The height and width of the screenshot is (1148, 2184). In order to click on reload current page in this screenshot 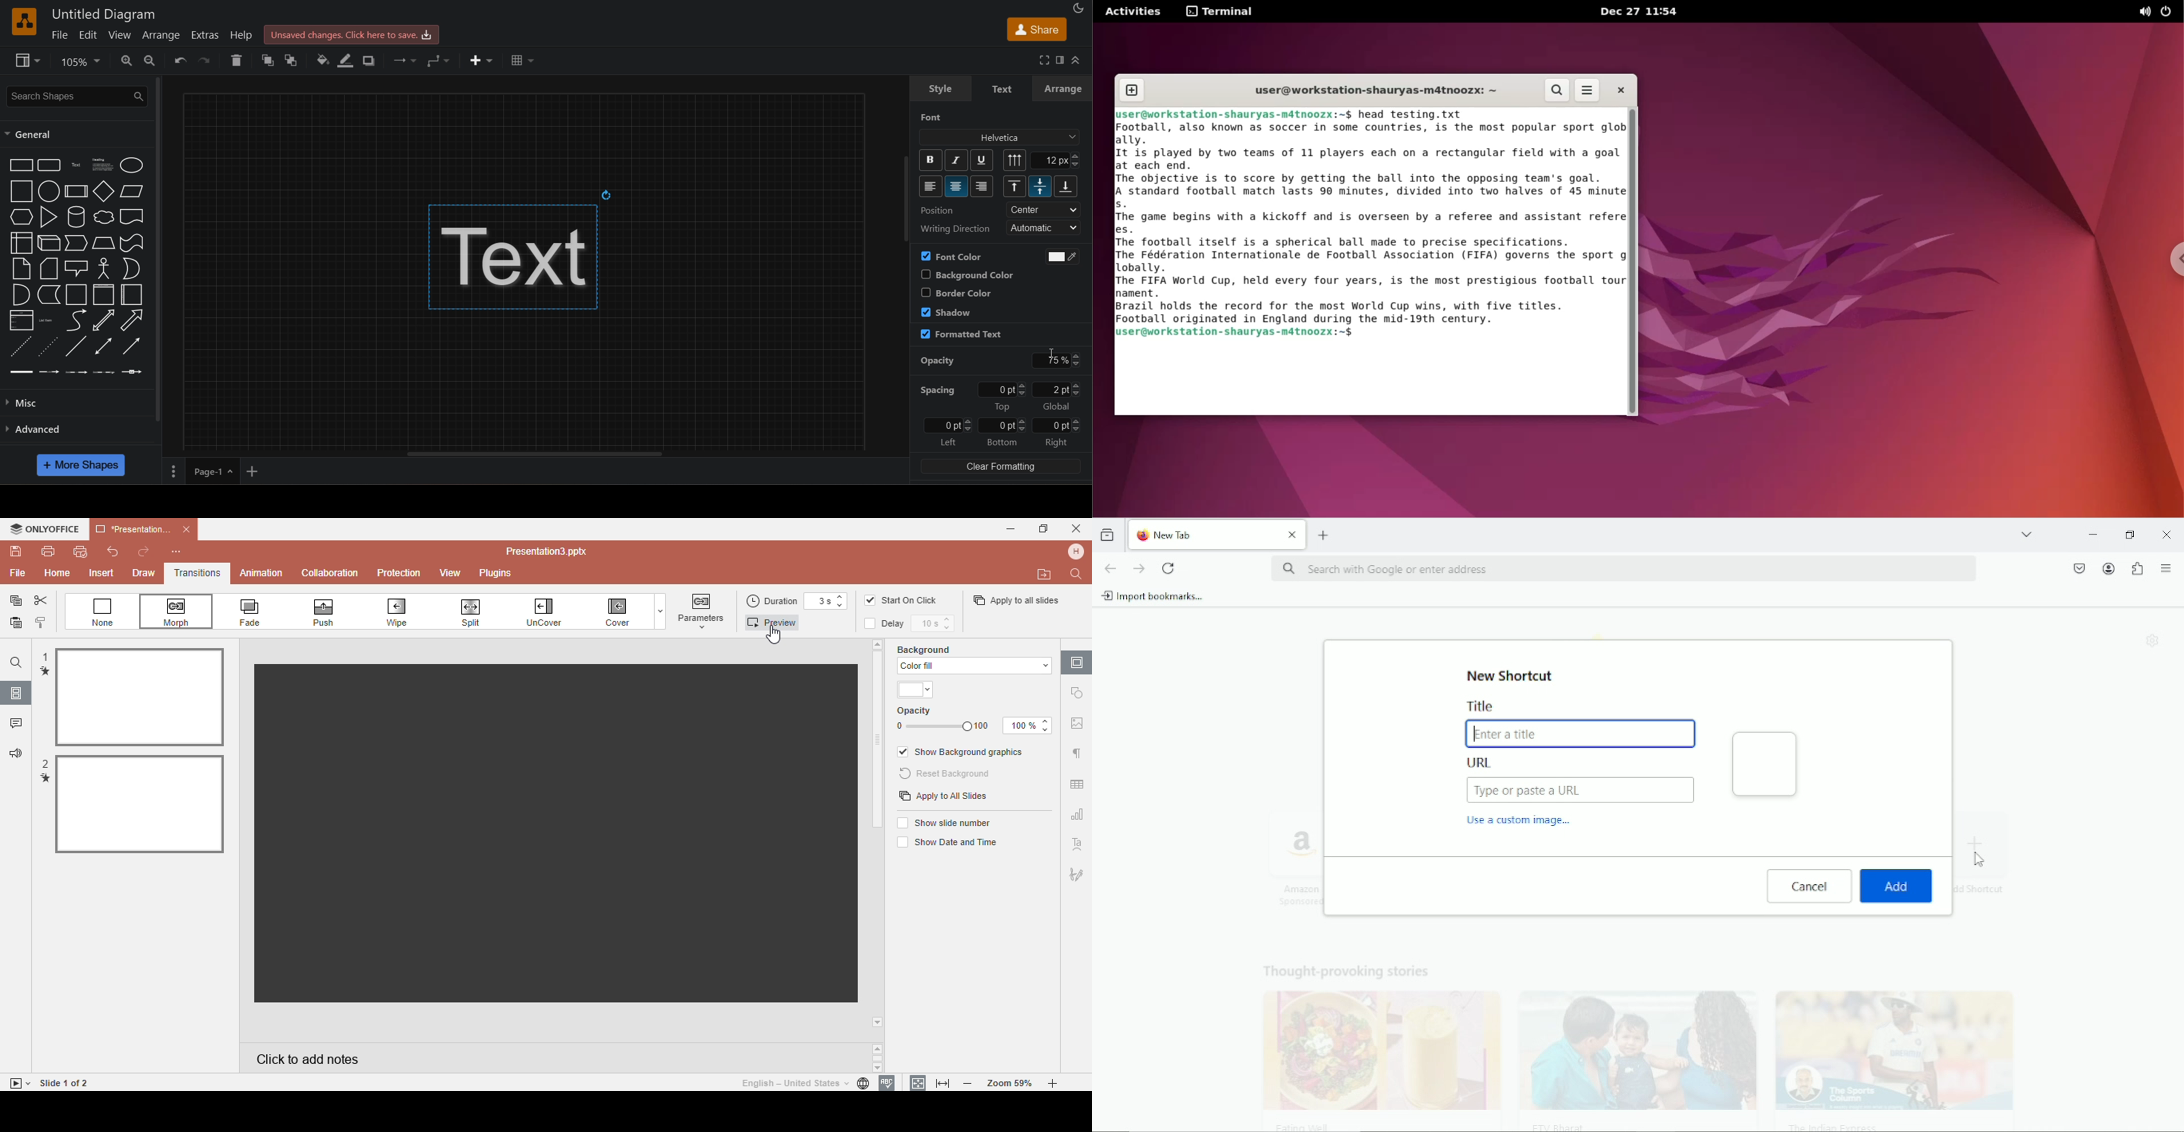, I will do `click(1169, 568)`.